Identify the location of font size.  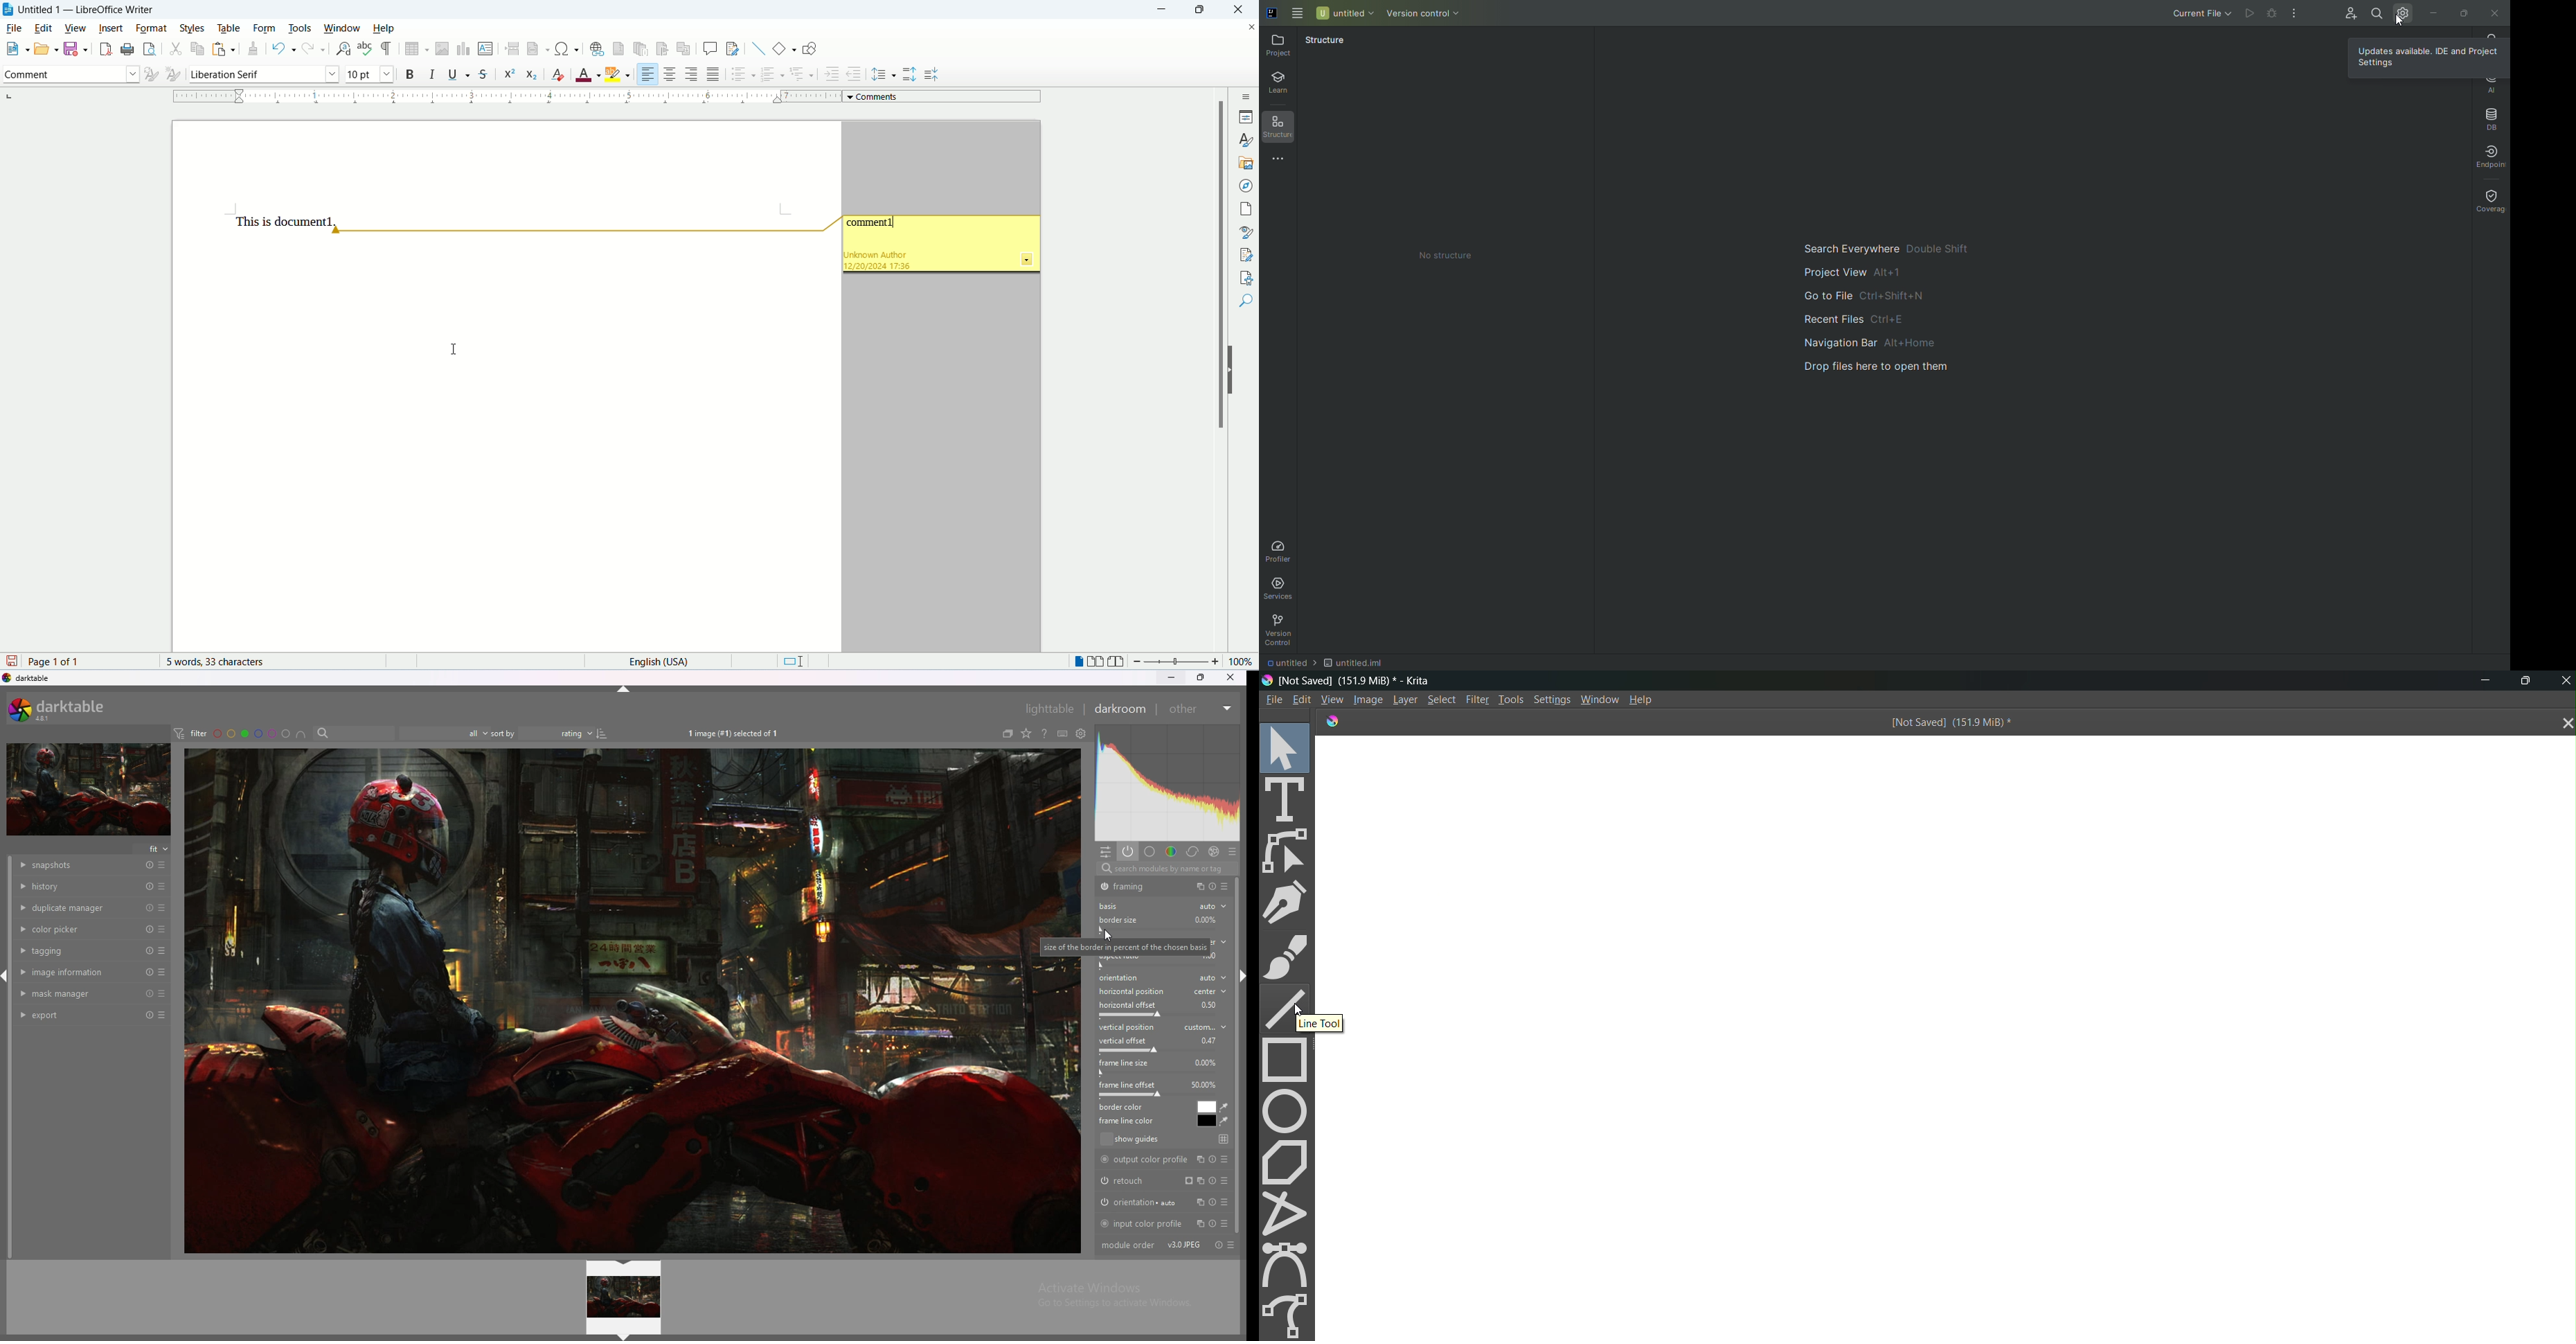
(368, 73).